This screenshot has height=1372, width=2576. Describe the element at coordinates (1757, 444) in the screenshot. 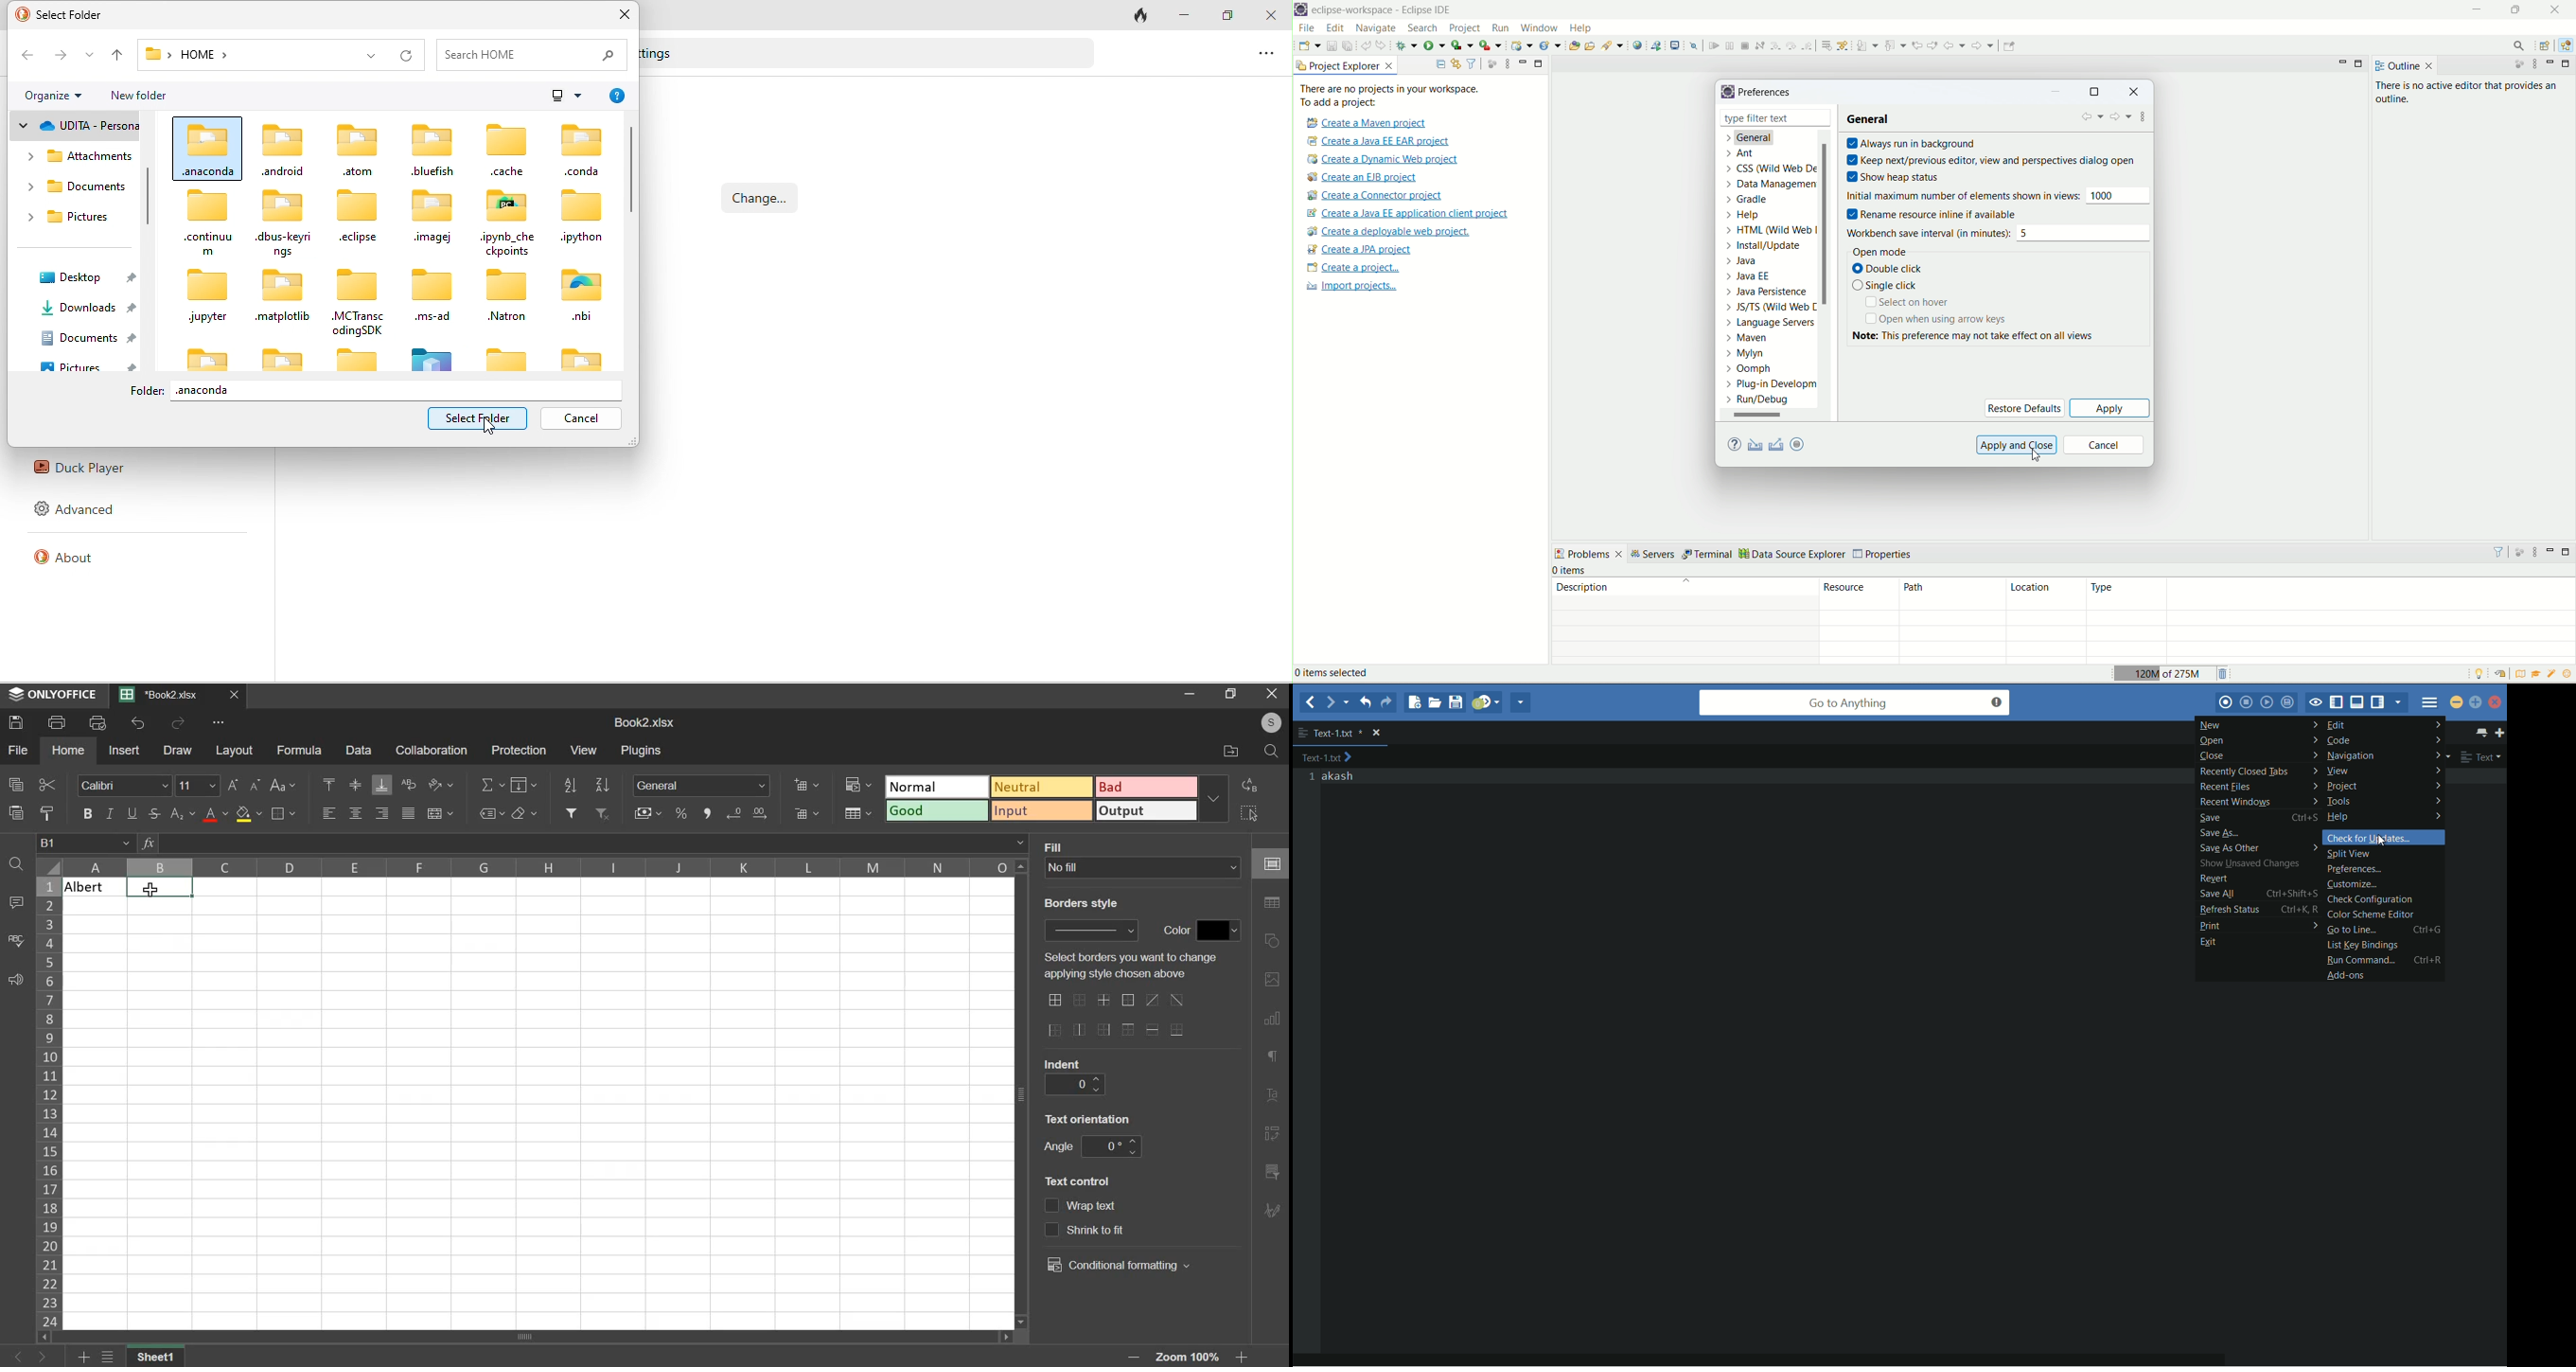

I see `import` at that location.